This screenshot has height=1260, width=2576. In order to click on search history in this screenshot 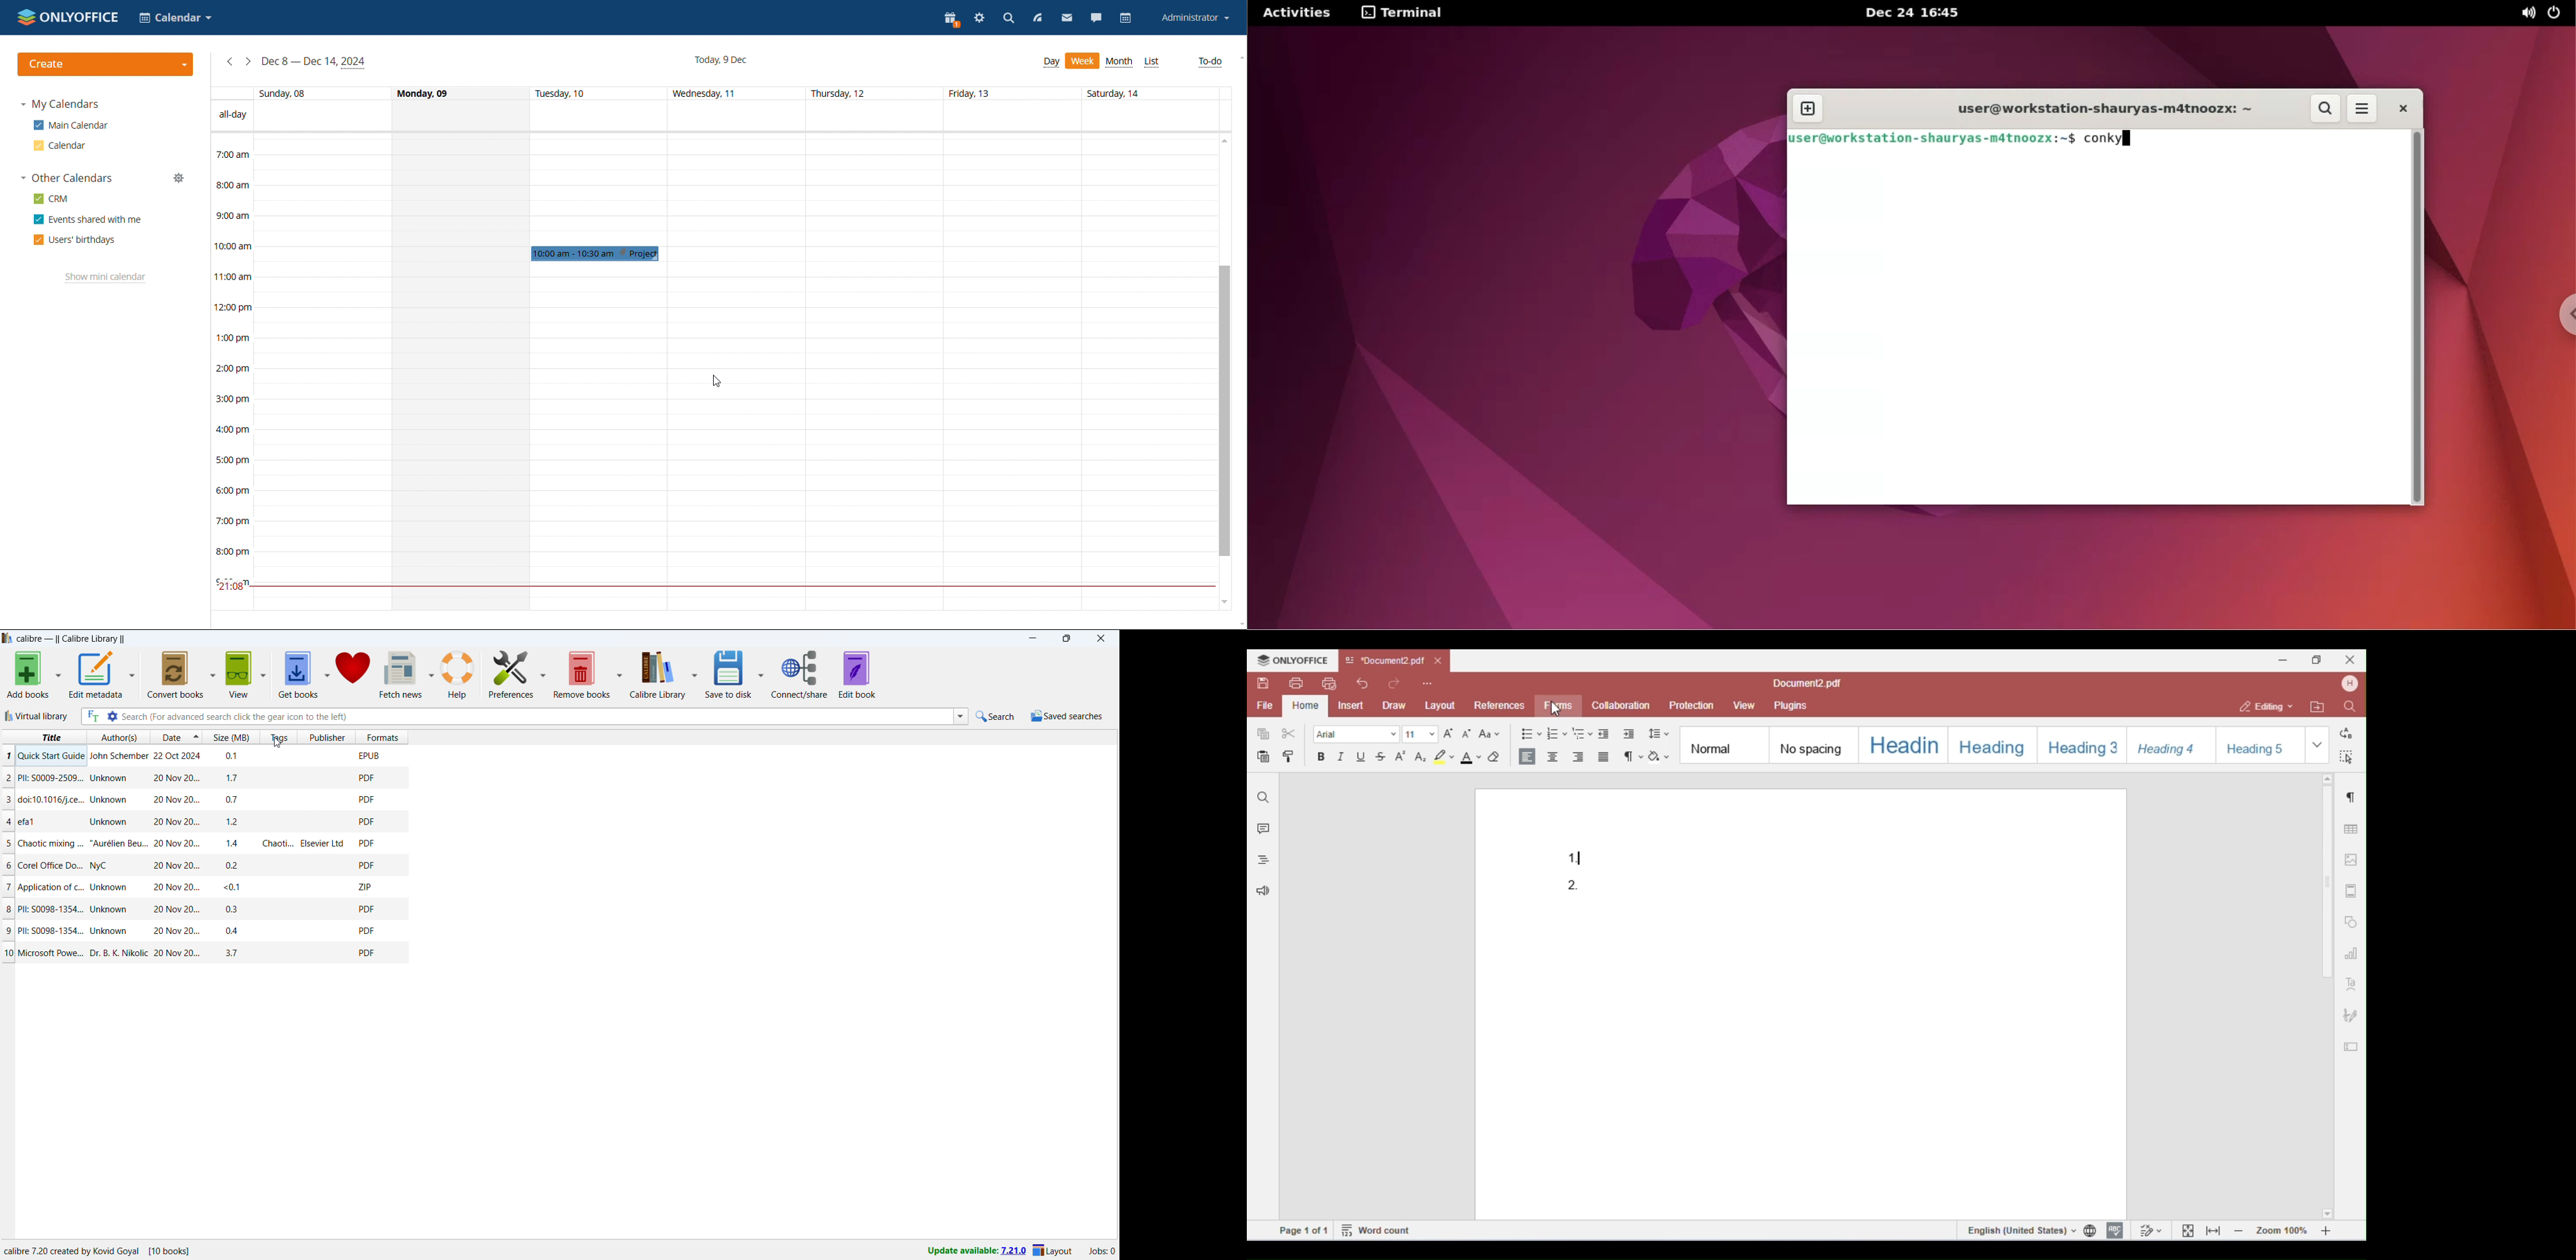, I will do `click(961, 715)`.